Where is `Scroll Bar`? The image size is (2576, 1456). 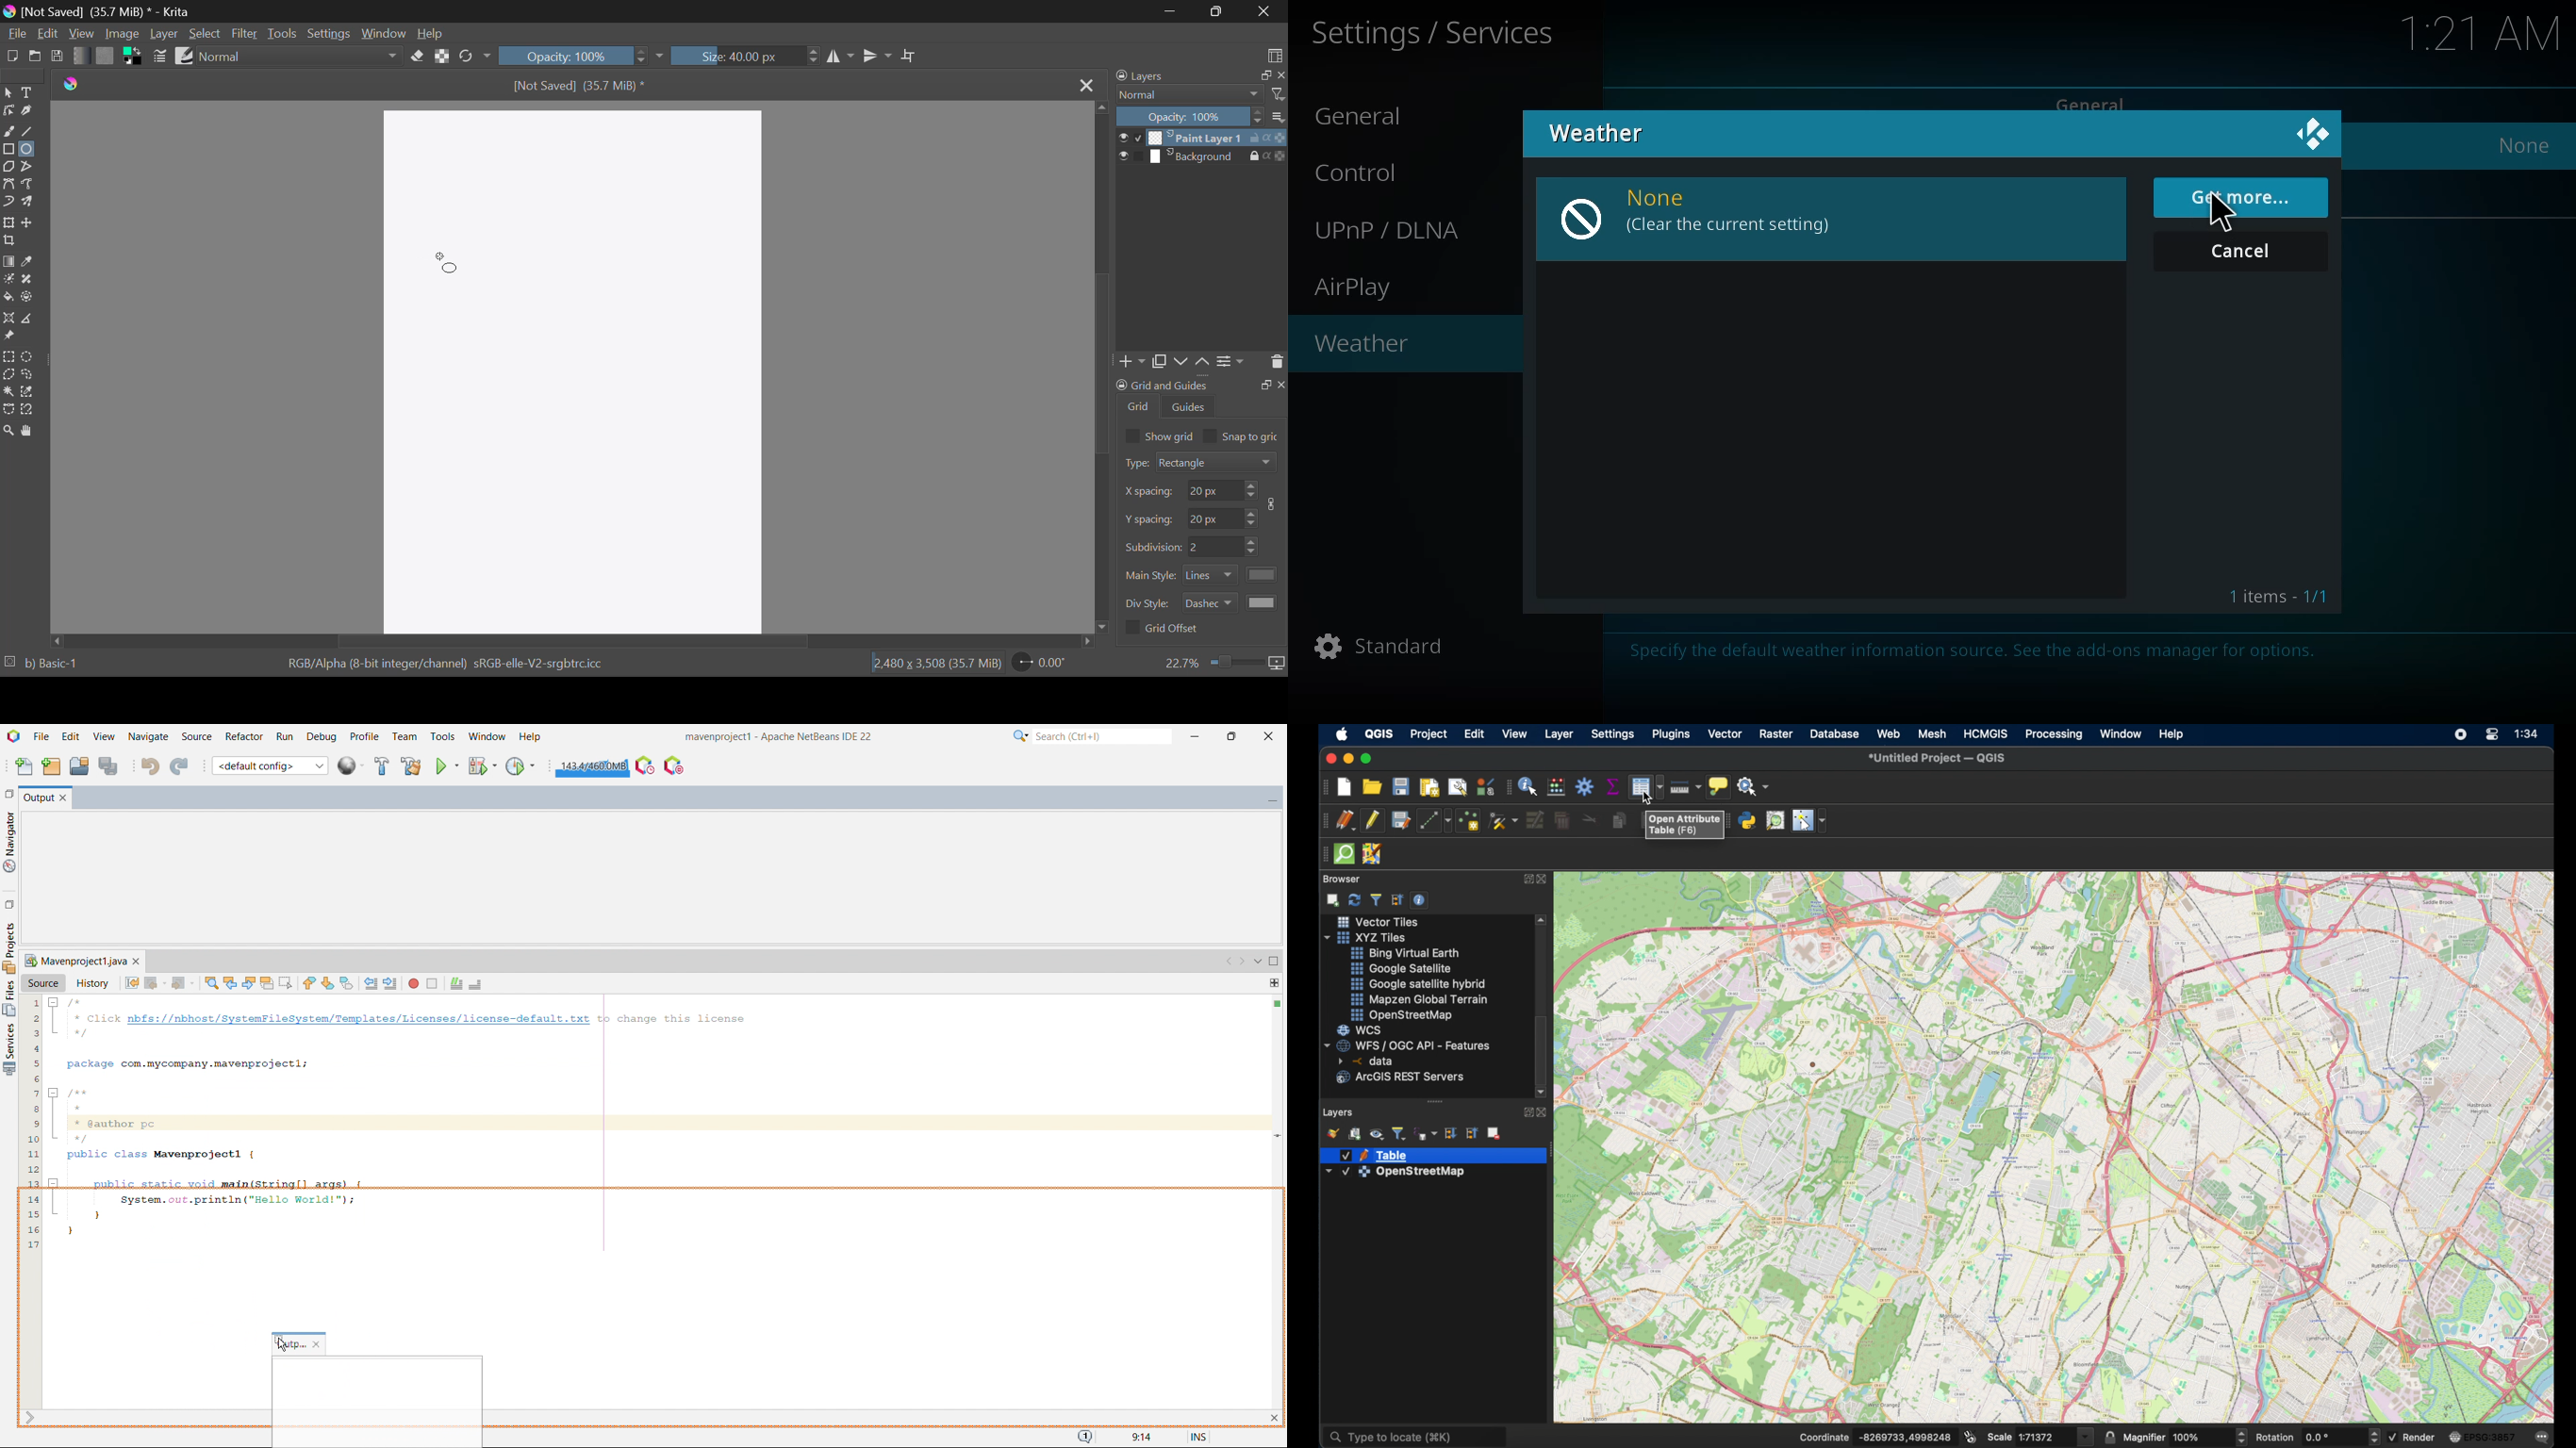 Scroll Bar is located at coordinates (574, 641).